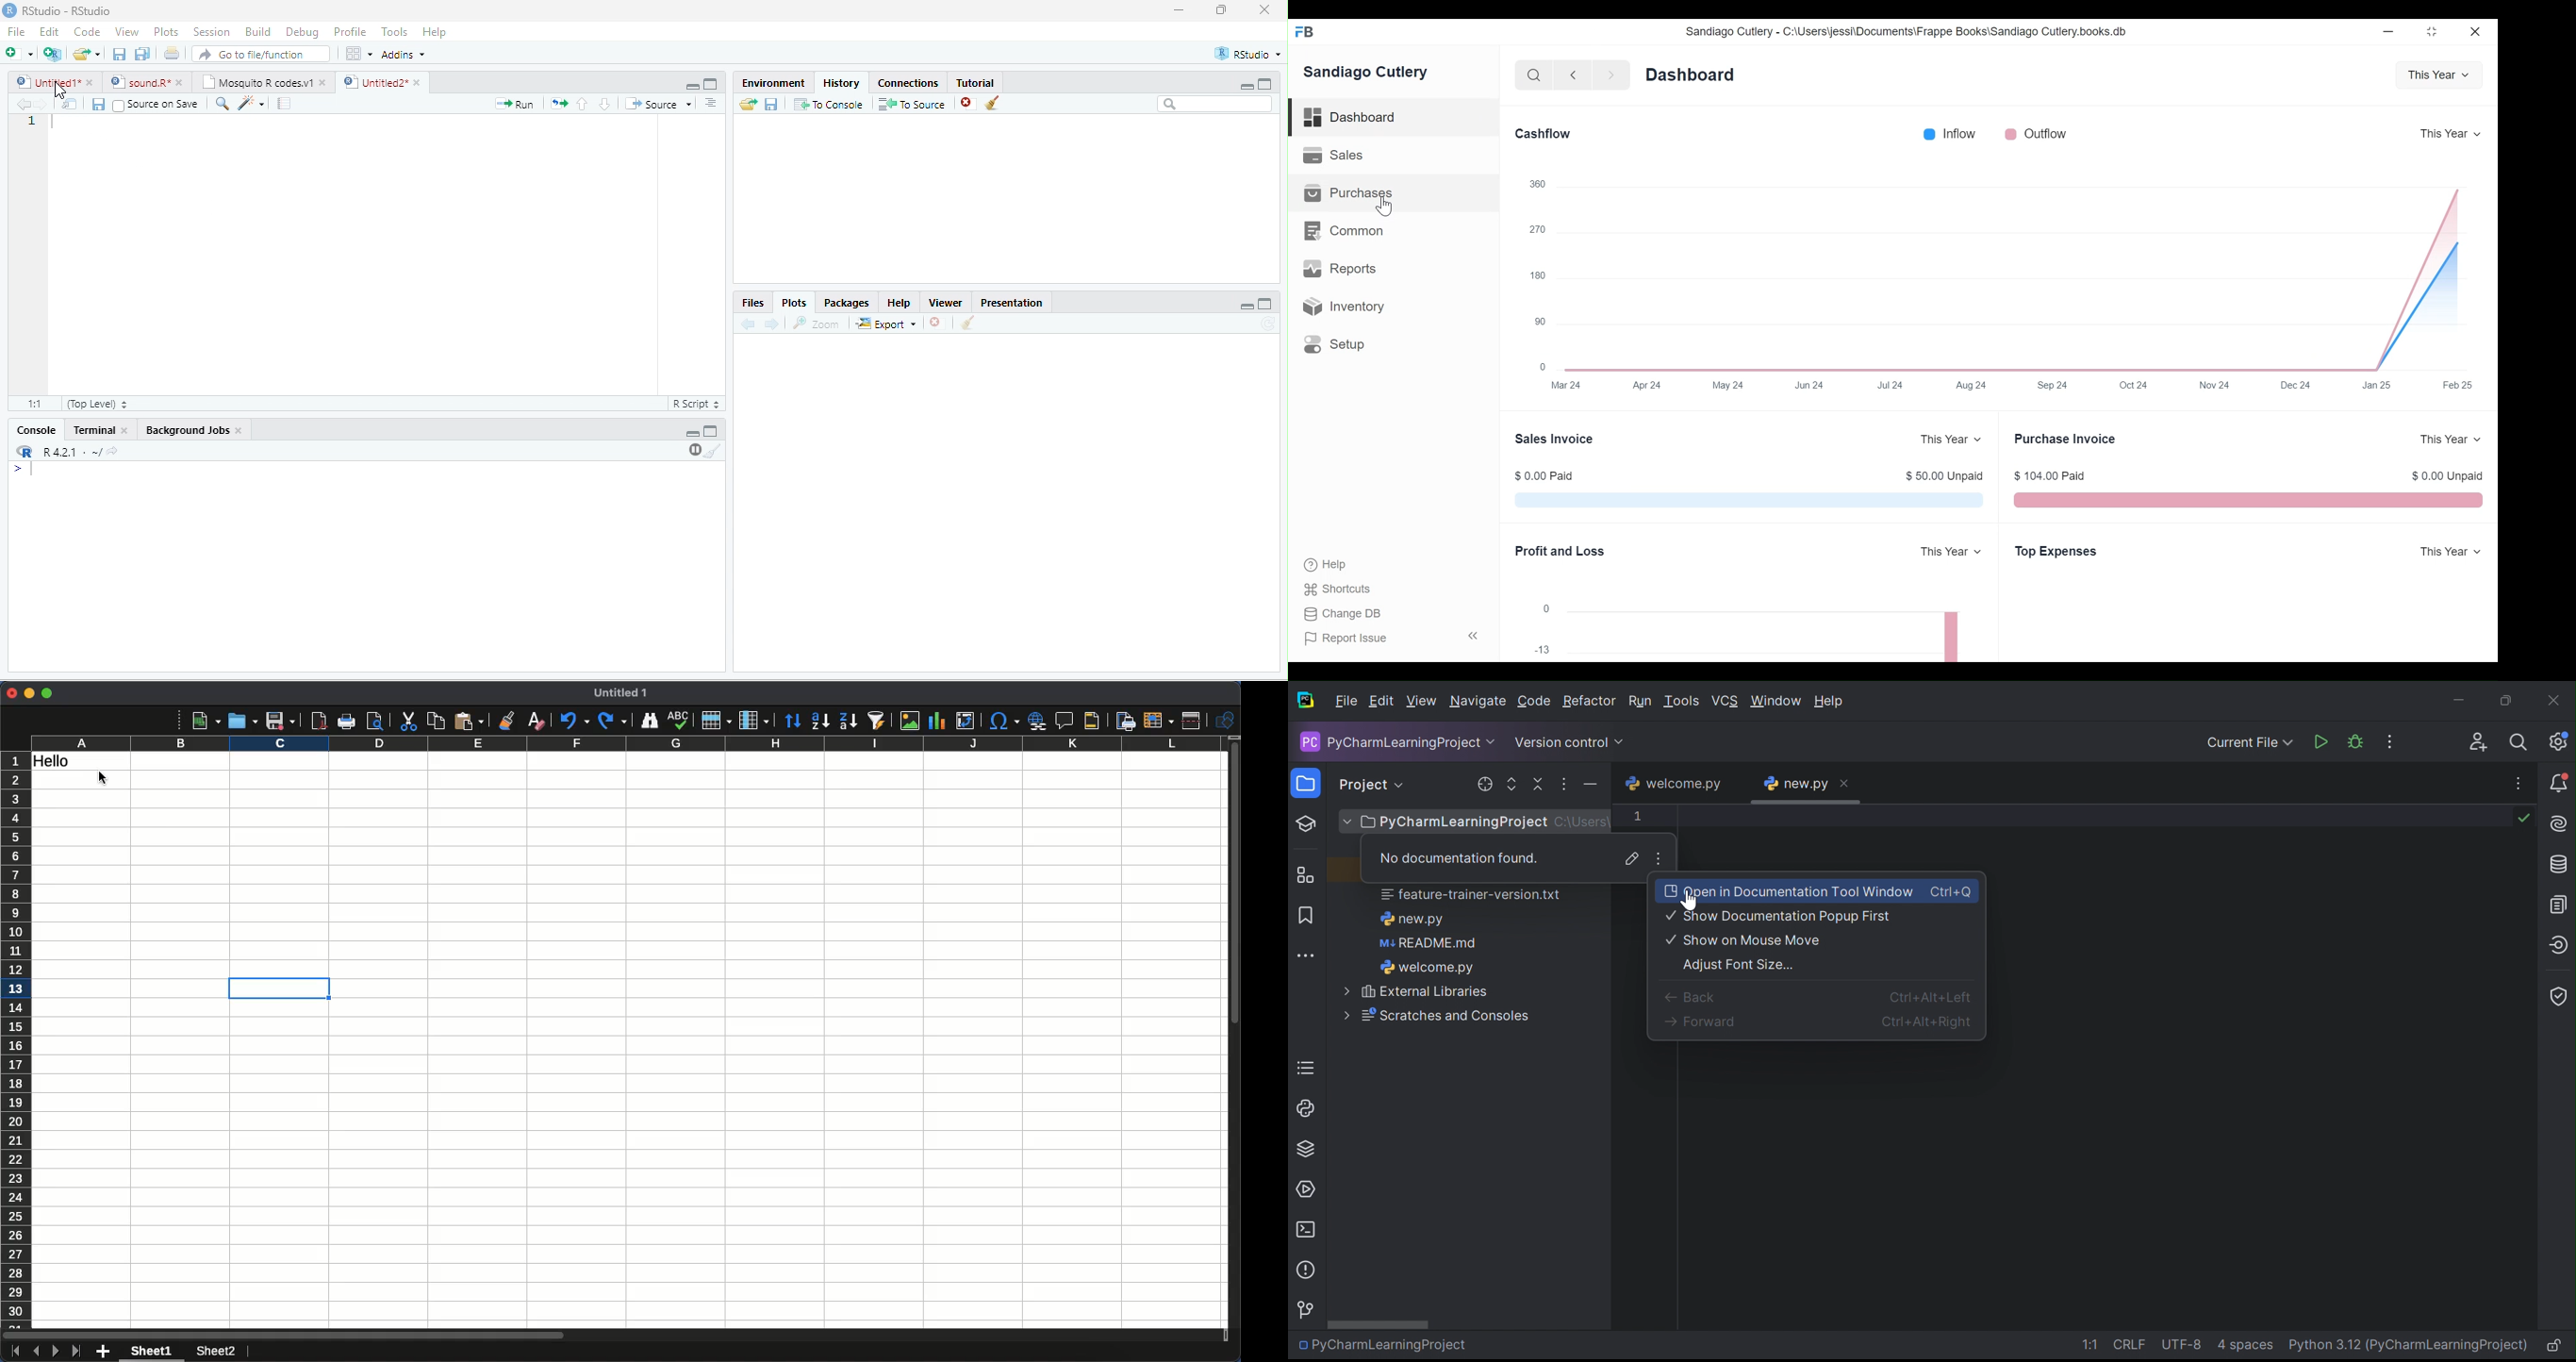 The width and height of the screenshot is (2576, 1372). Describe the element at coordinates (1811, 384) in the screenshot. I see `Jun 24` at that location.